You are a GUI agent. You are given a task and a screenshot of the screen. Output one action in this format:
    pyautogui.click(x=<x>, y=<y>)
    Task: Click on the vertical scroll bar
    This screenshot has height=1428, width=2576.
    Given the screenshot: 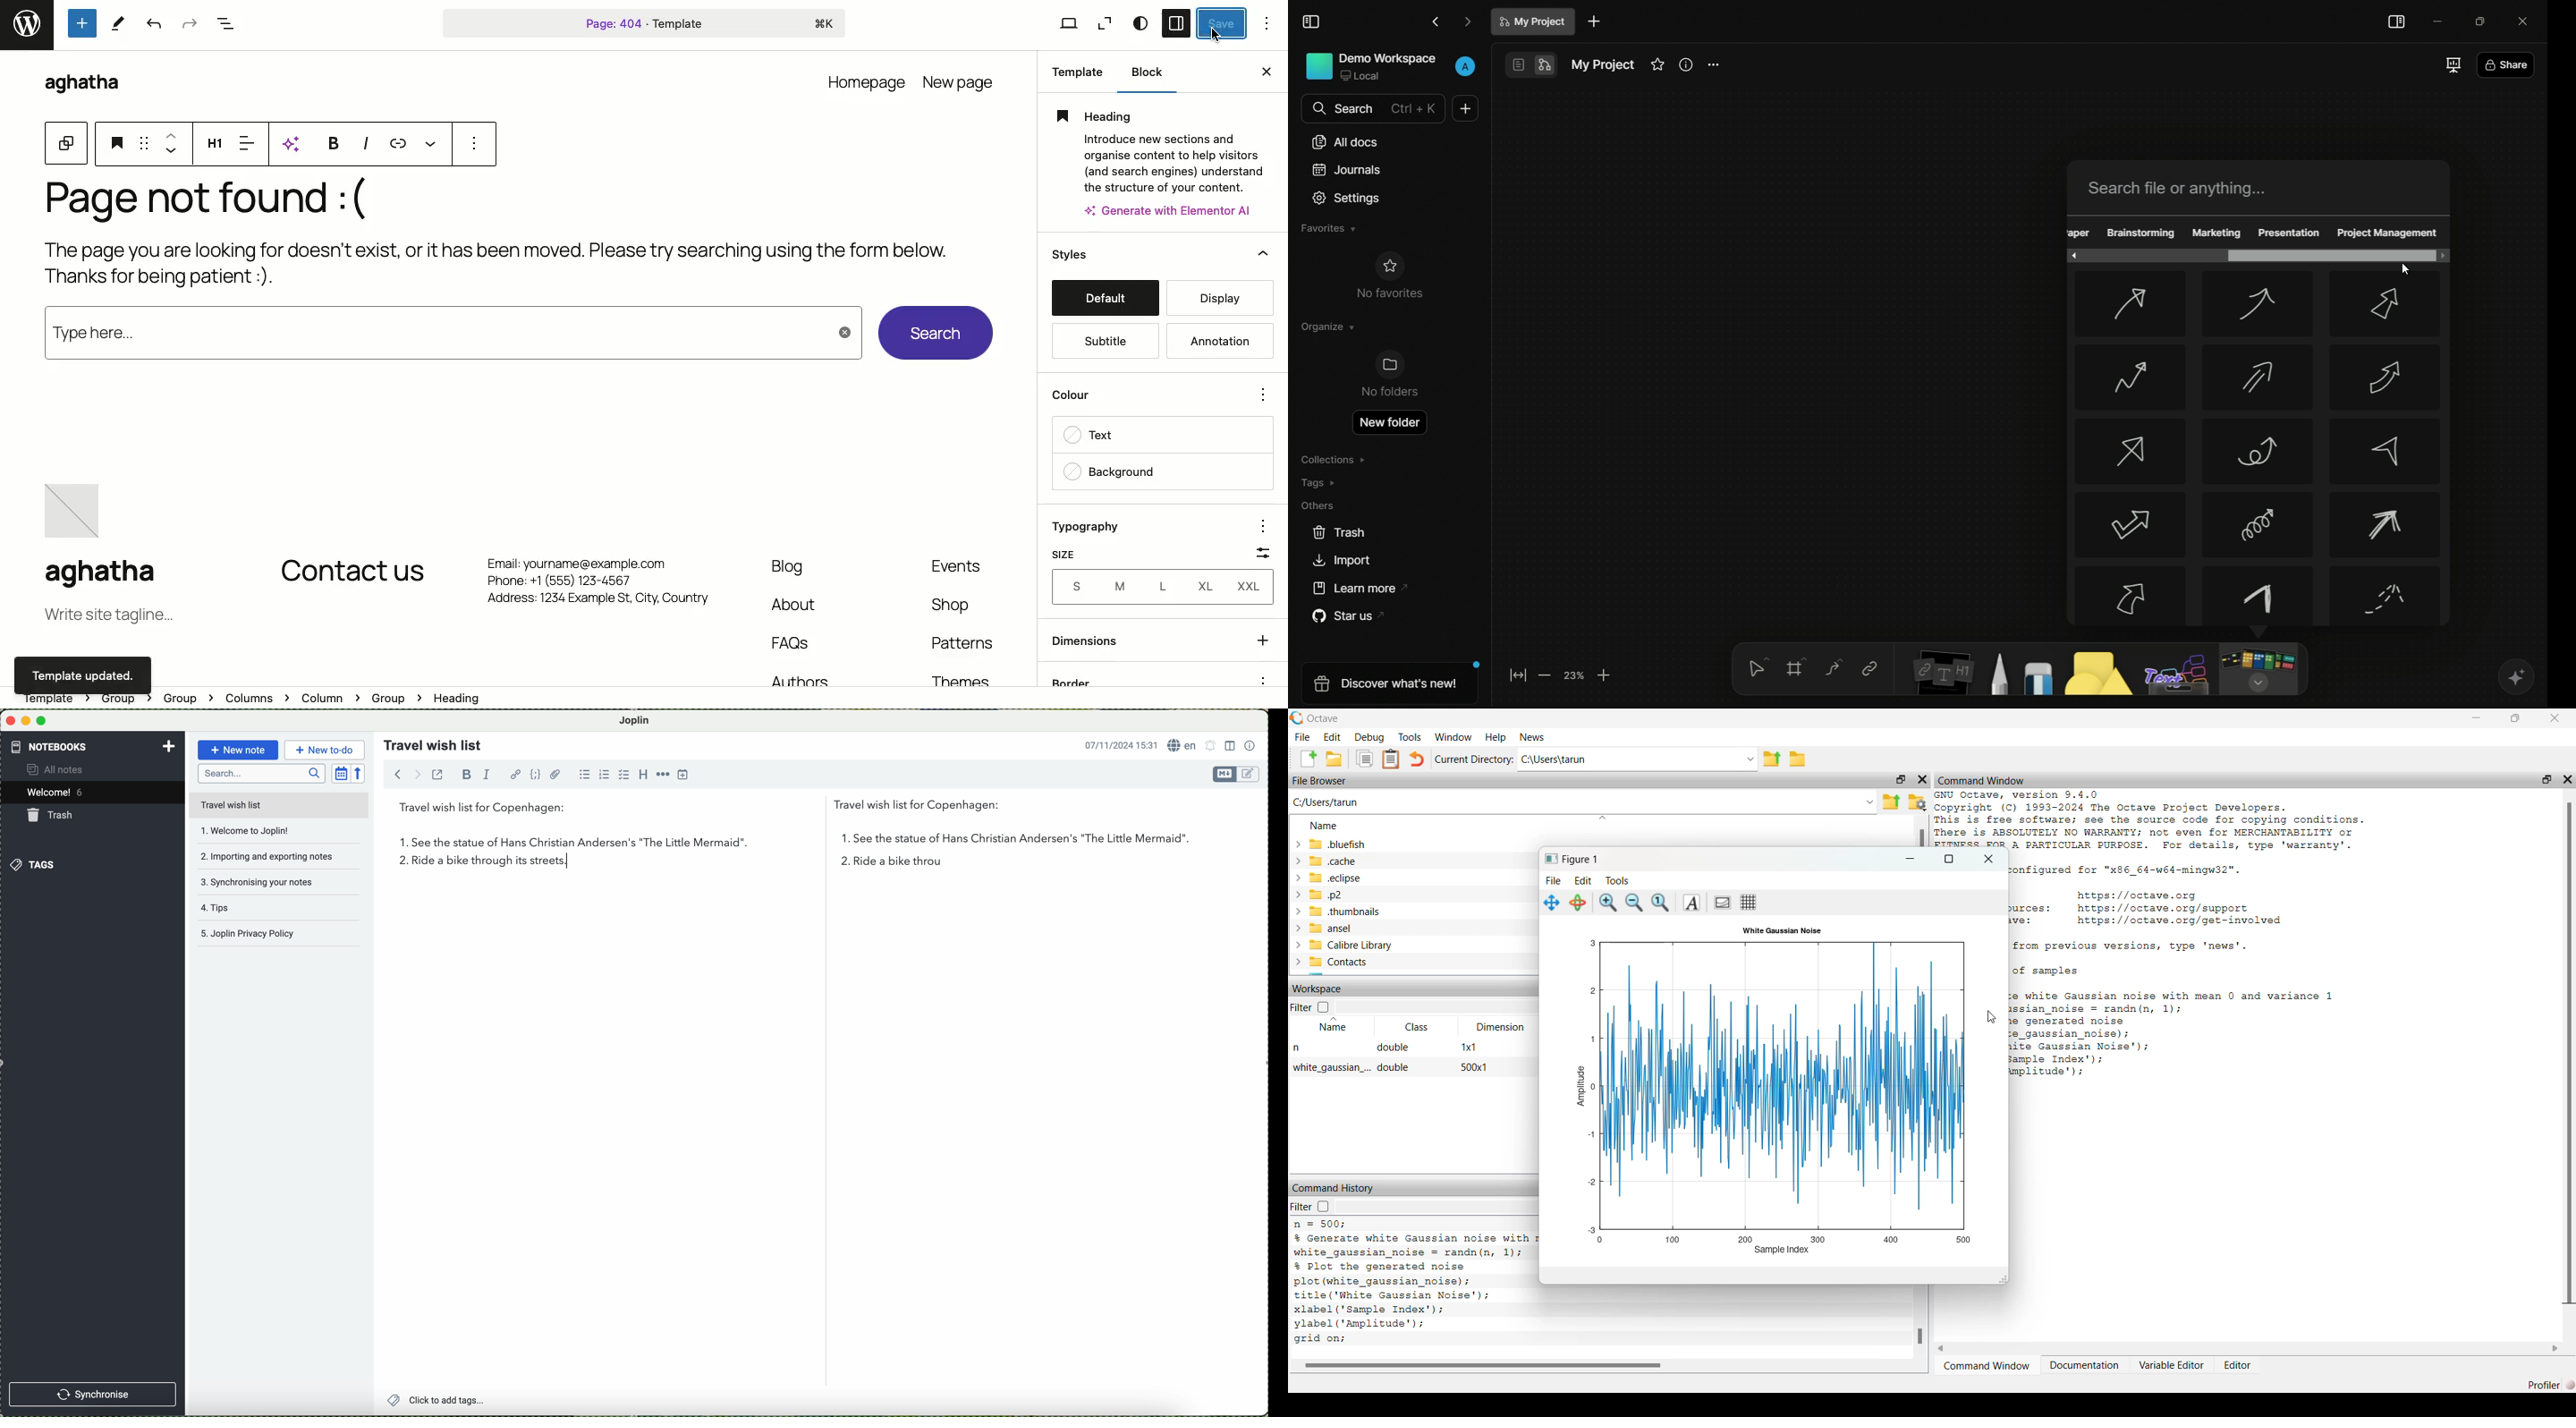 What is the action you would take?
    pyautogui.click(x=1919, y=1328)
    